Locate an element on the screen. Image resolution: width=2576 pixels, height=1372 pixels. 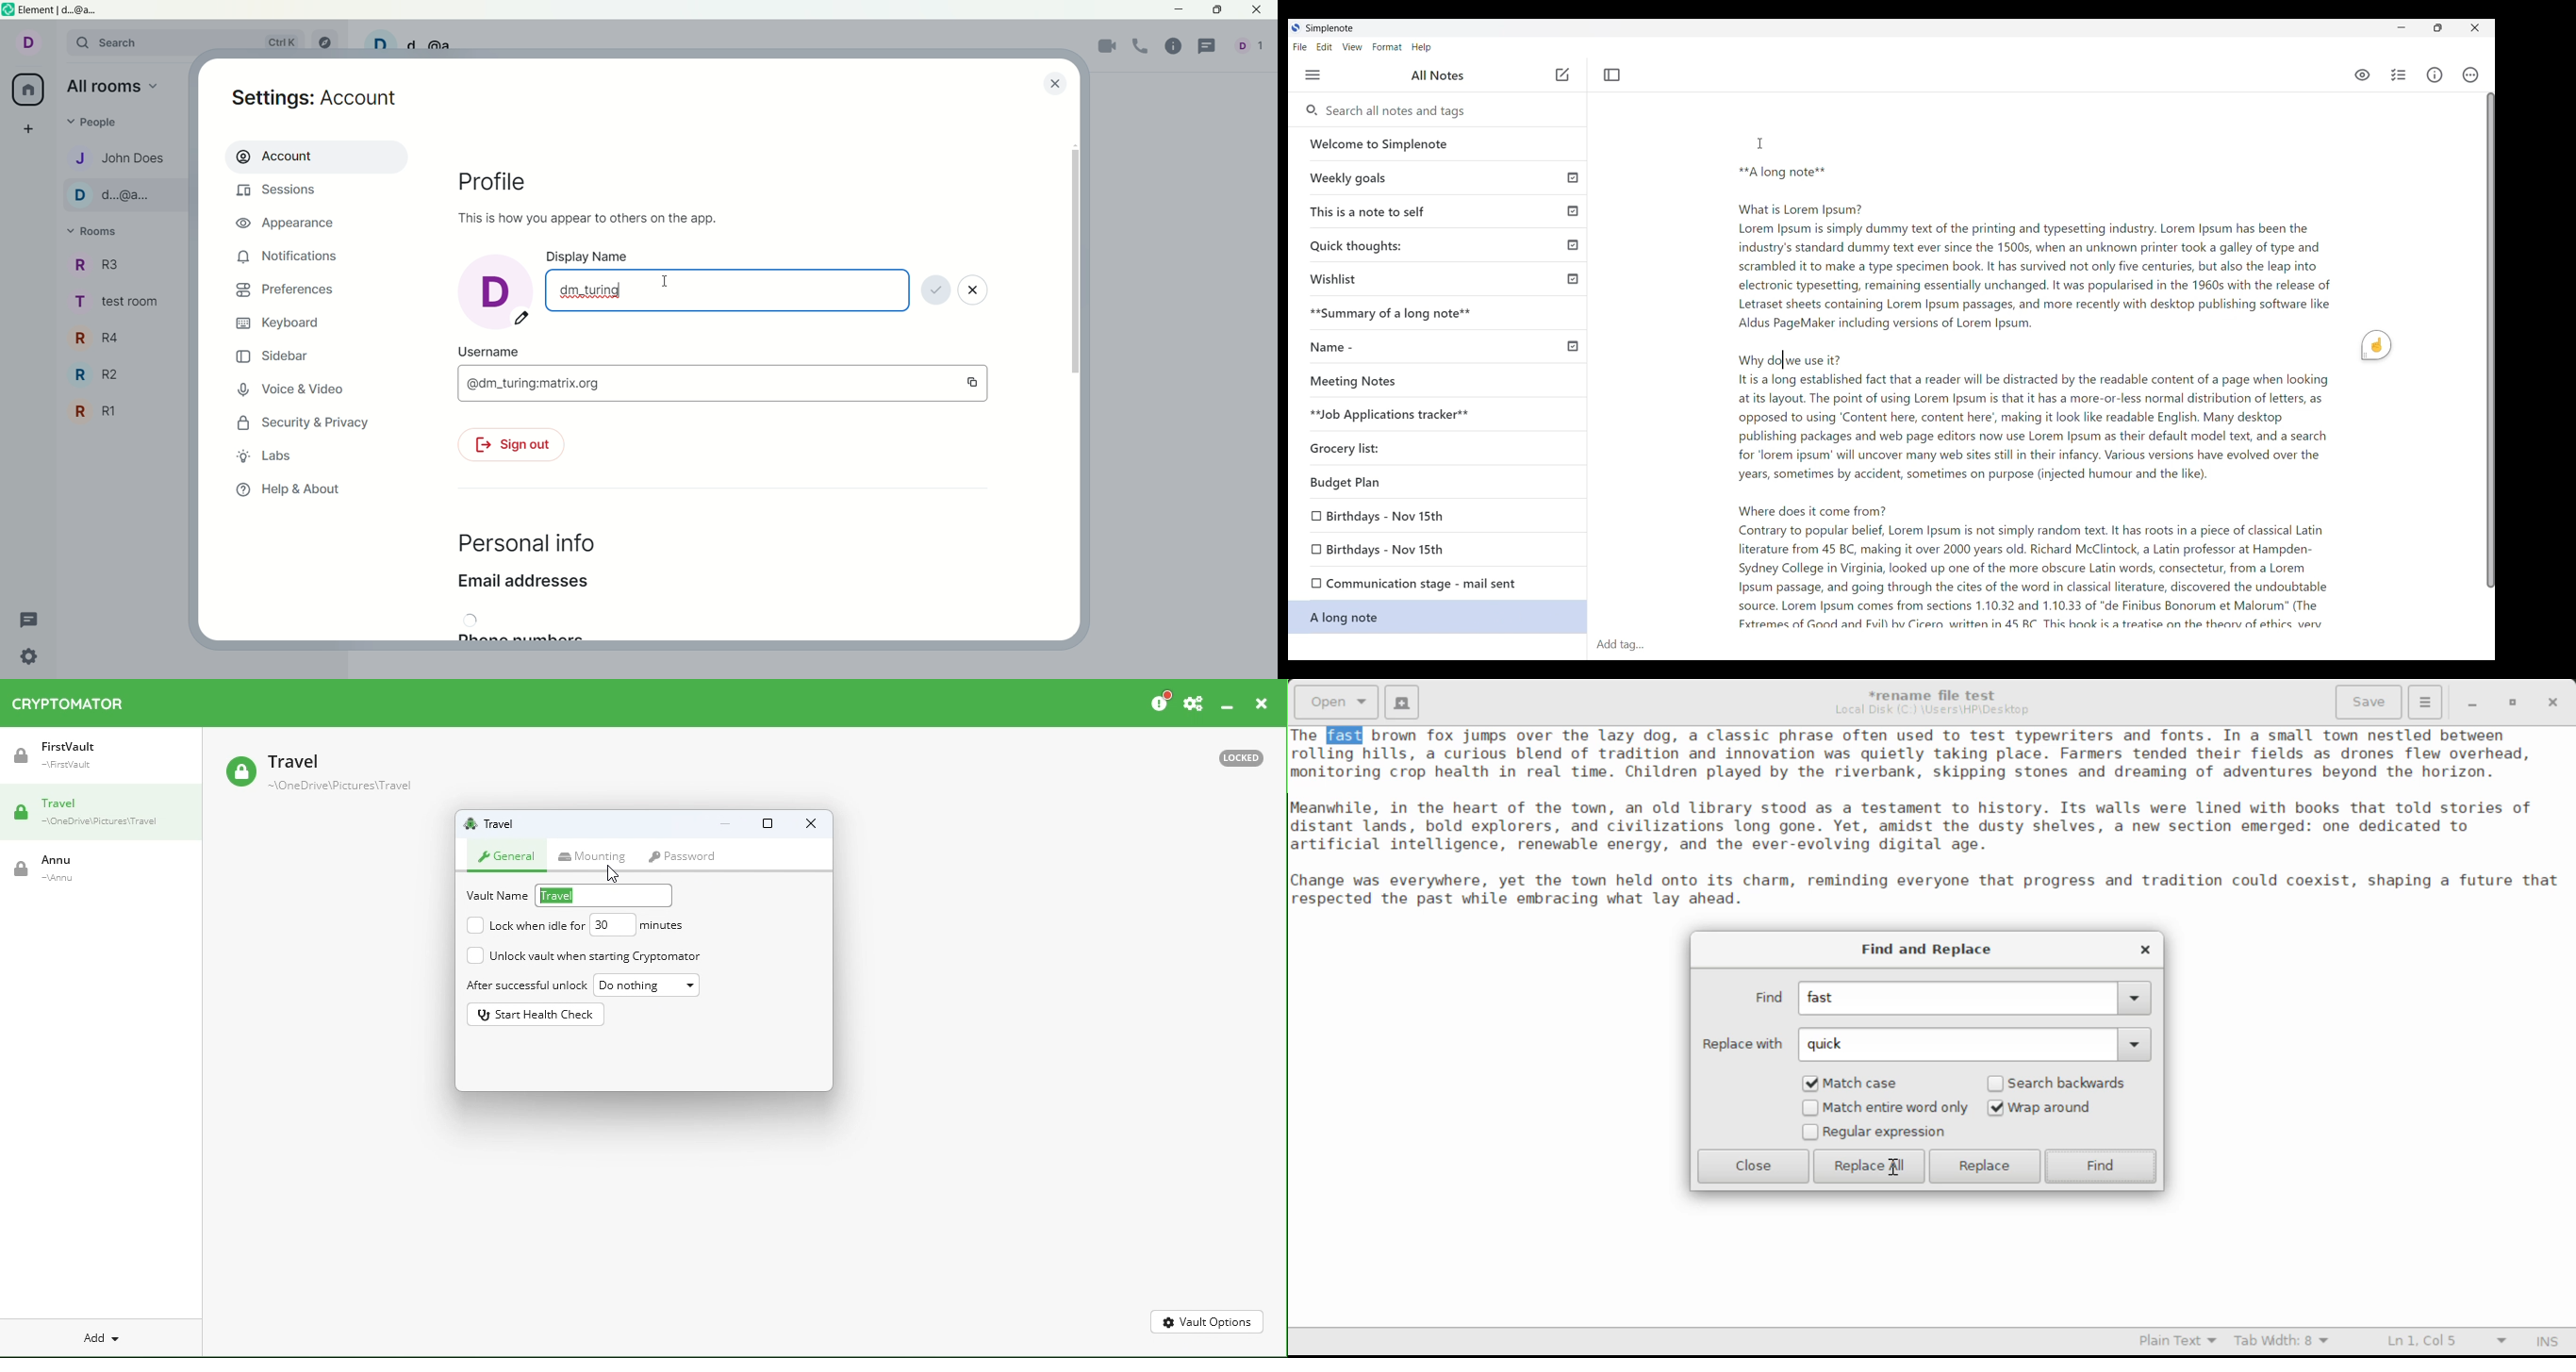
R1 is located at coordinates (97, 411).